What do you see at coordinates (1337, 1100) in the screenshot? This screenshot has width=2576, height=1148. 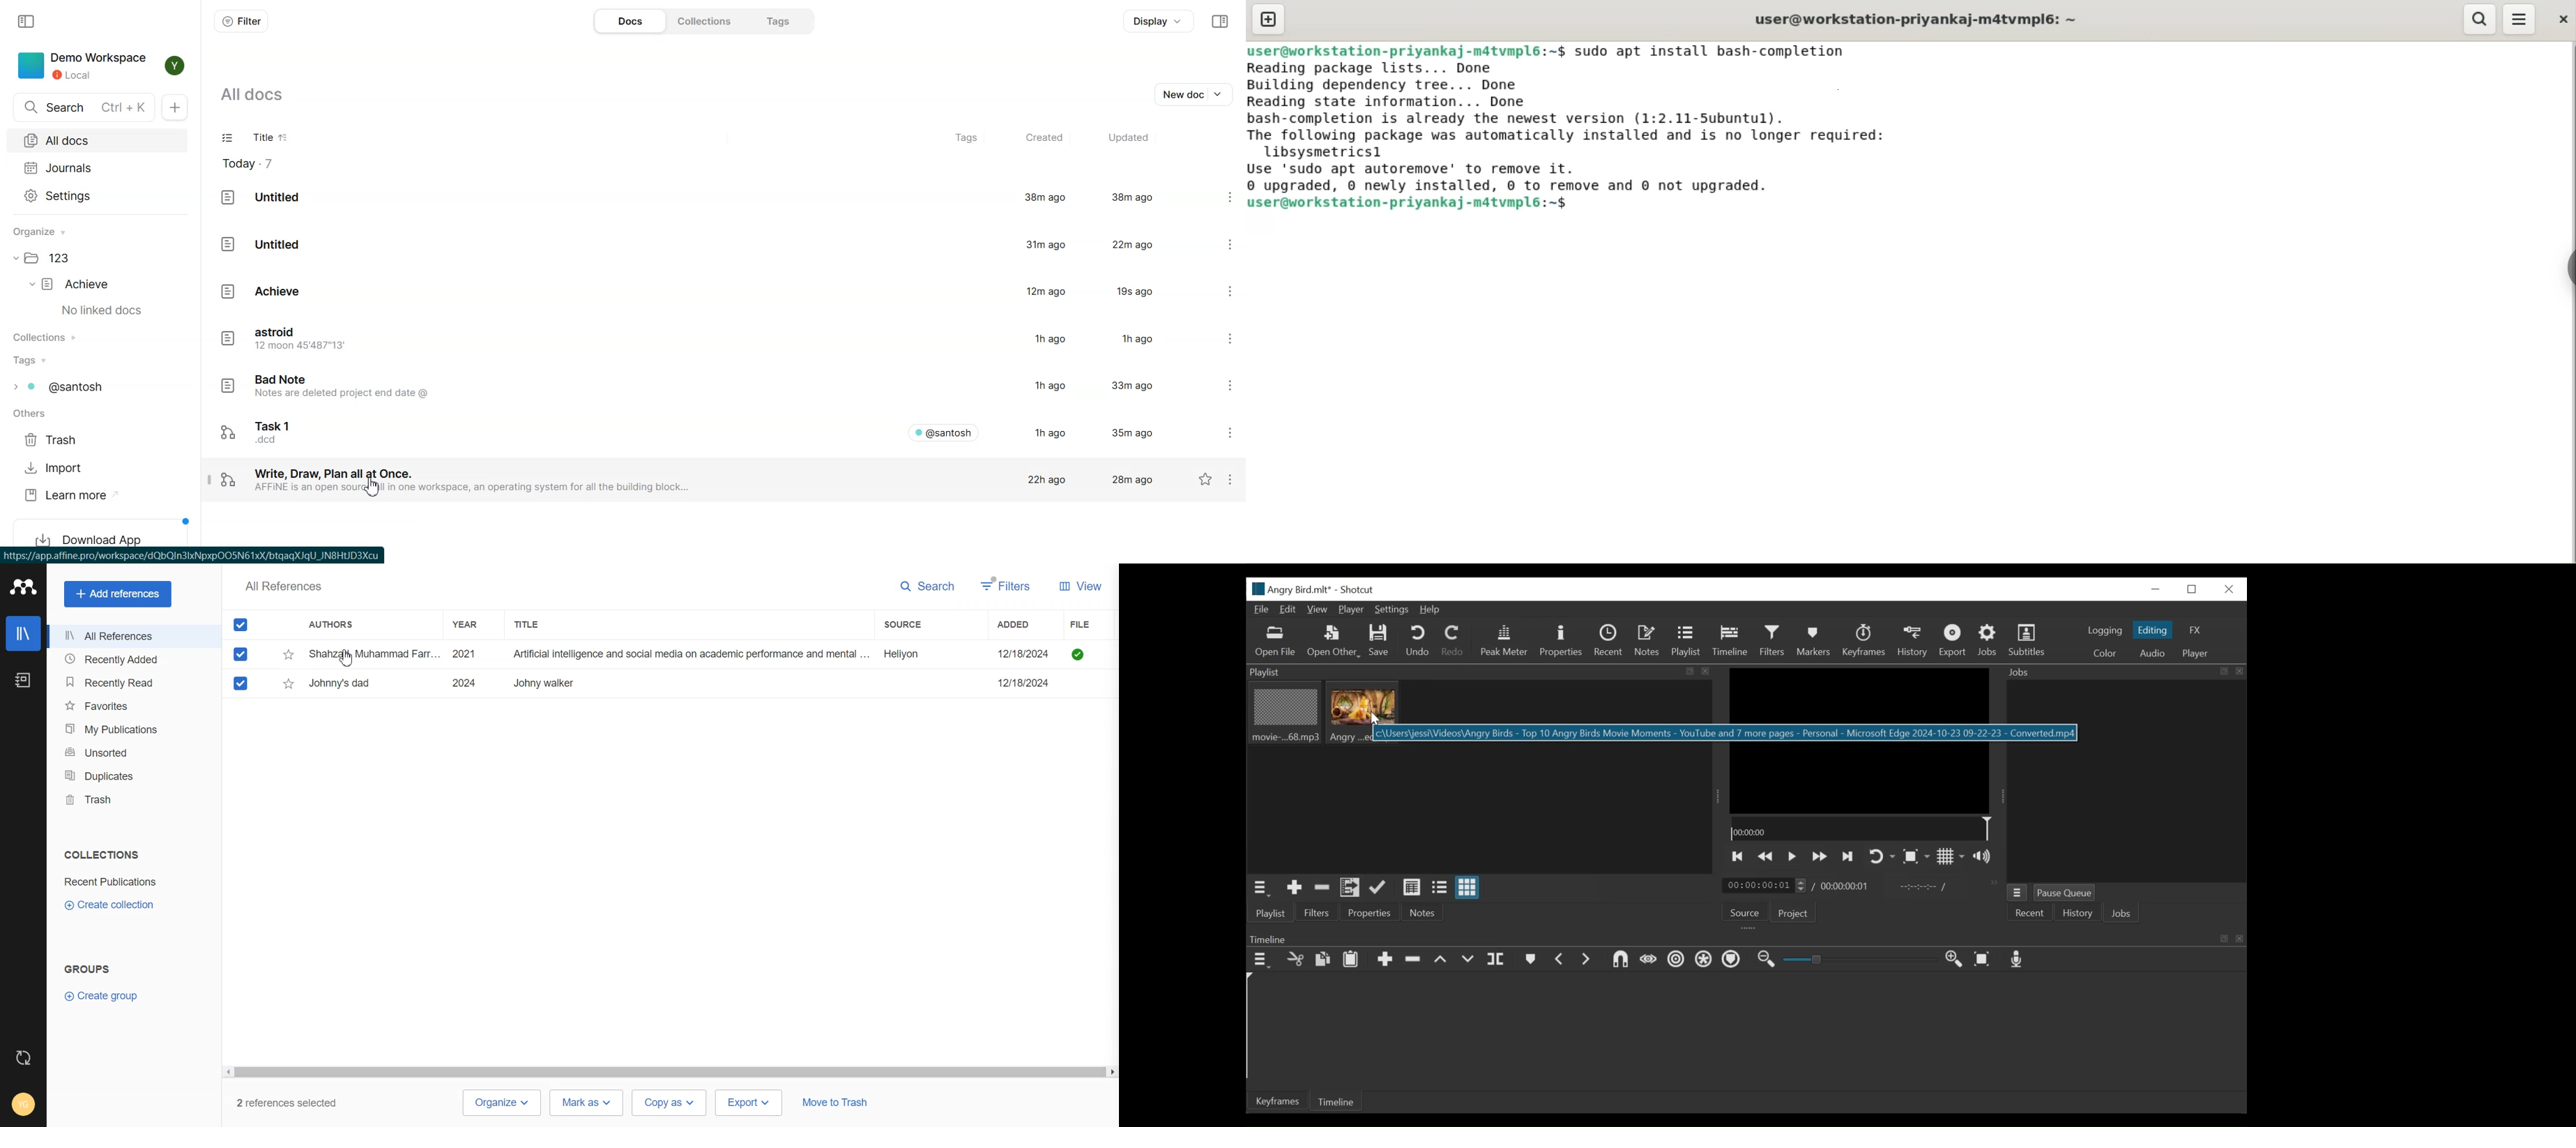 I see `Timeline` at bounding box center [1337, 1100].